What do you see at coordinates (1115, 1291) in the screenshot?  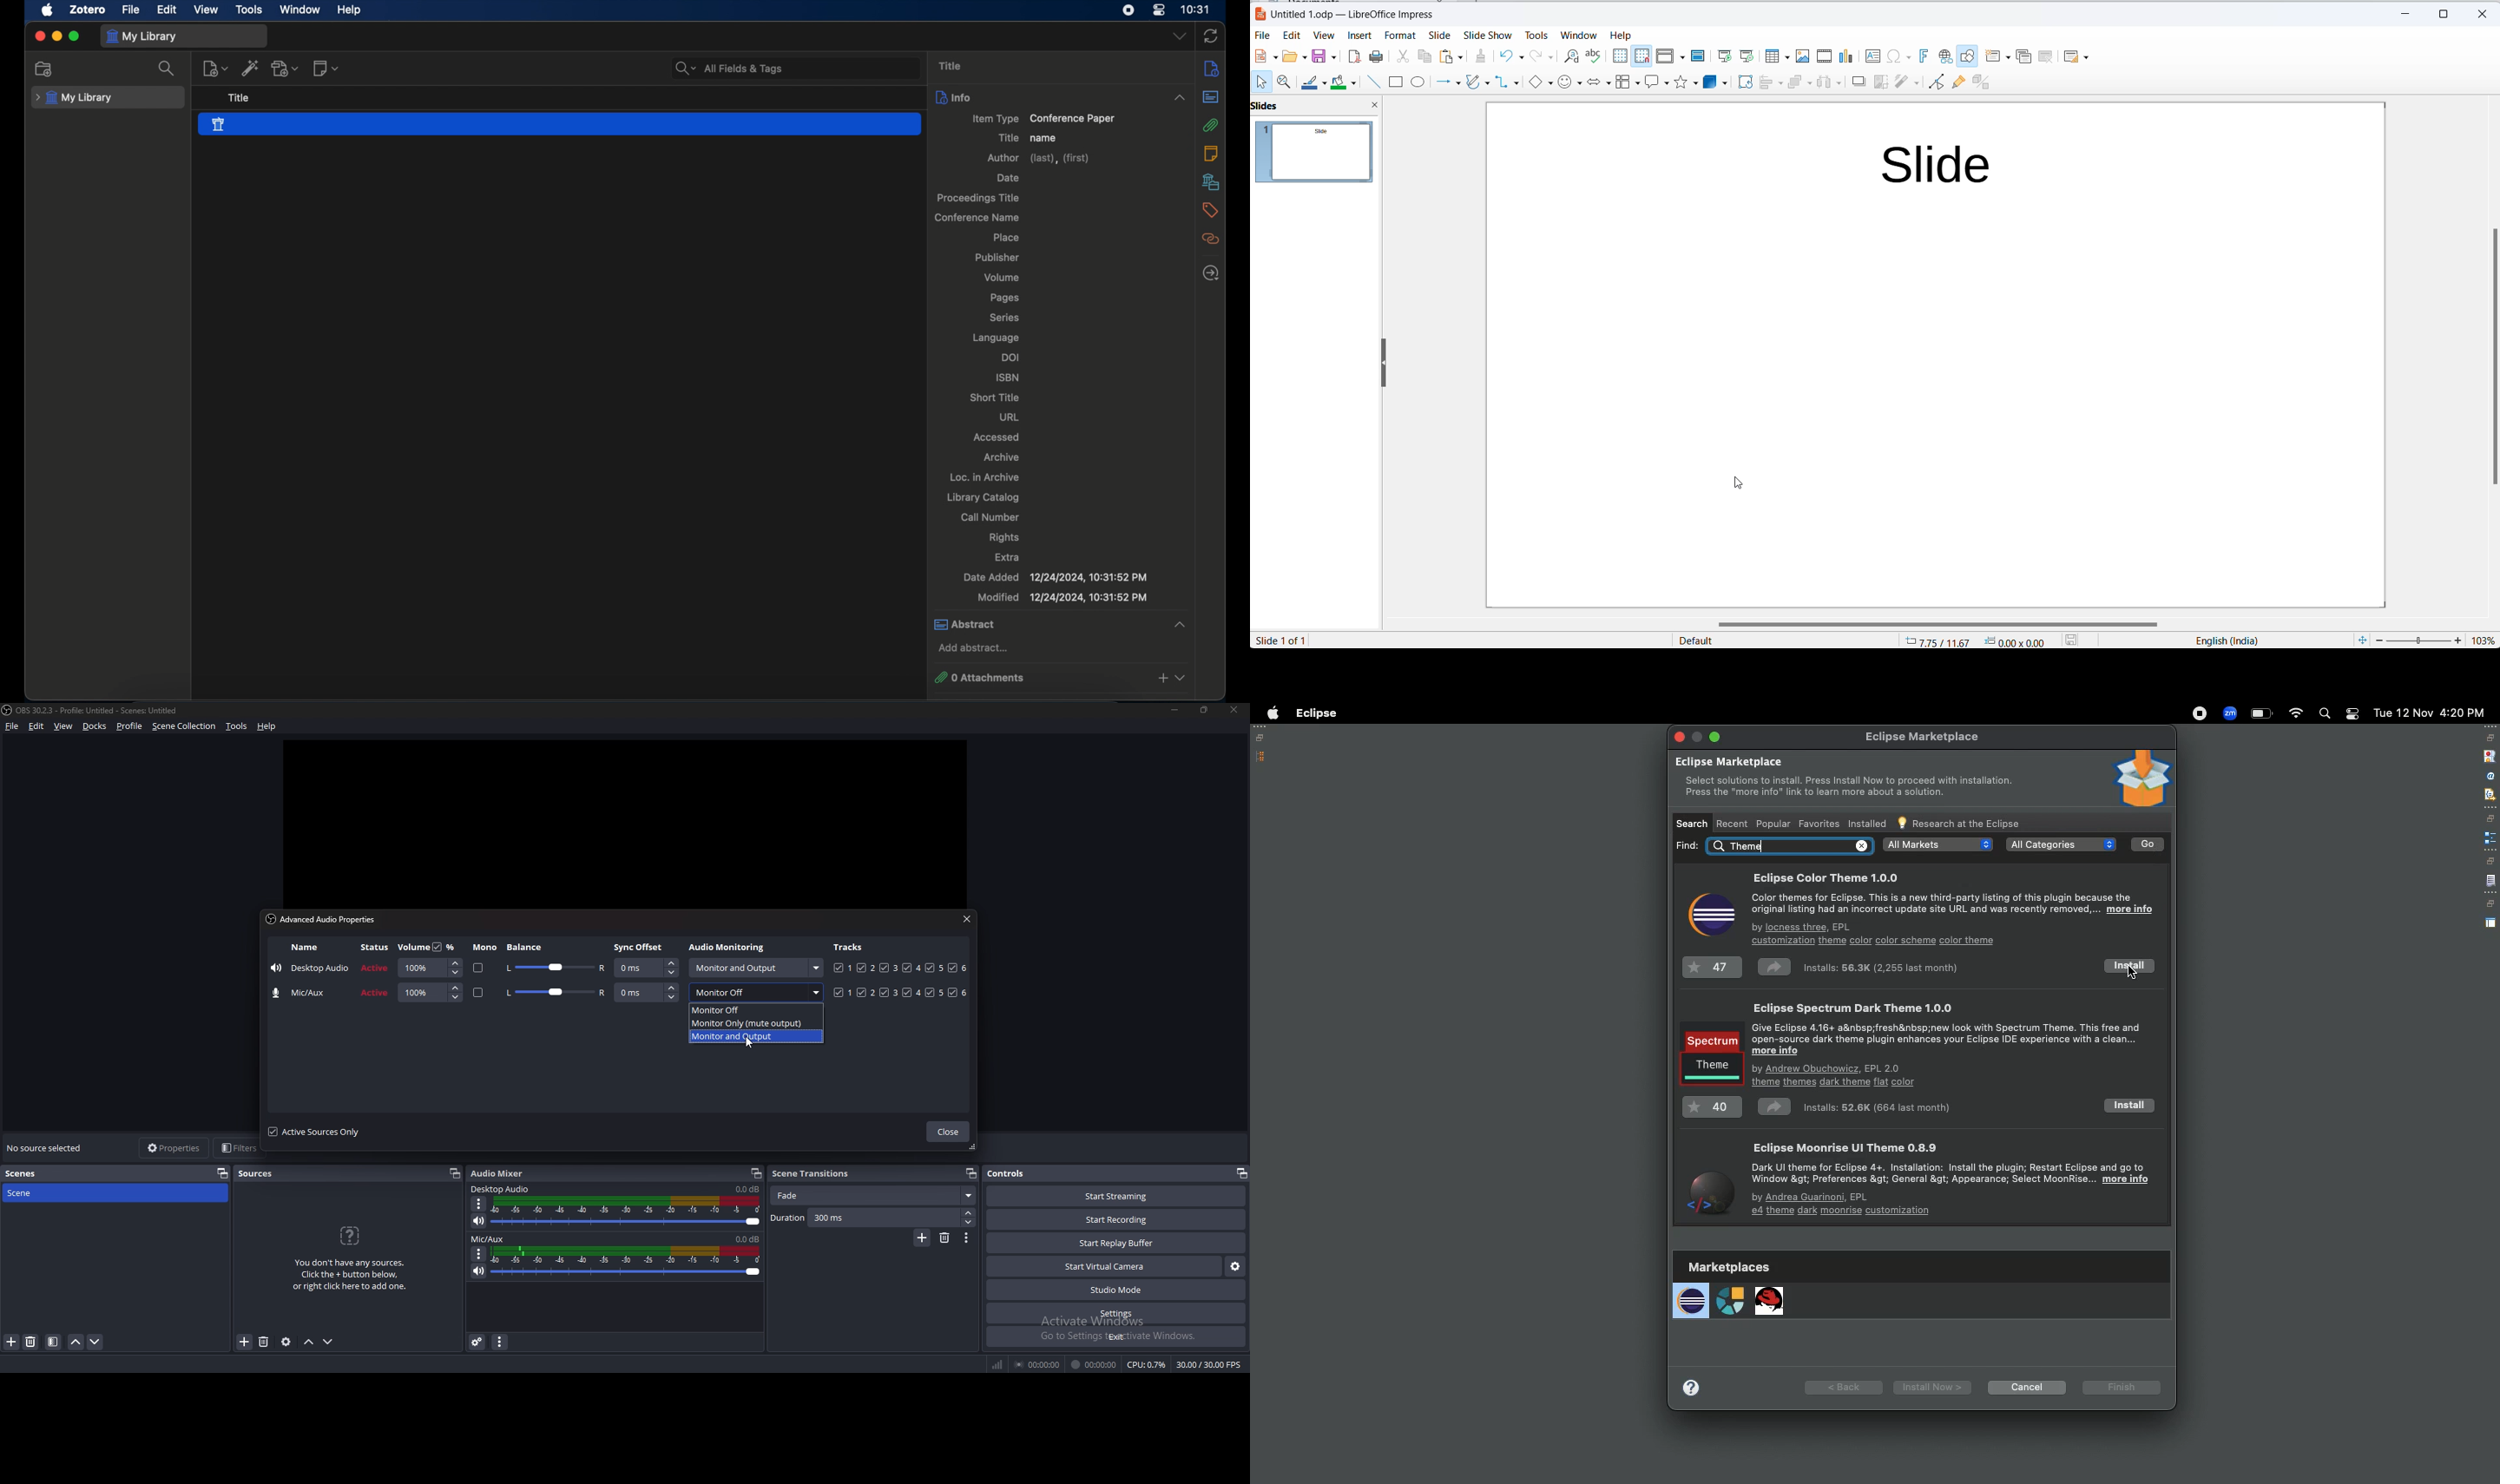 I see `studio mode` at bounding box center [1115, 1291].